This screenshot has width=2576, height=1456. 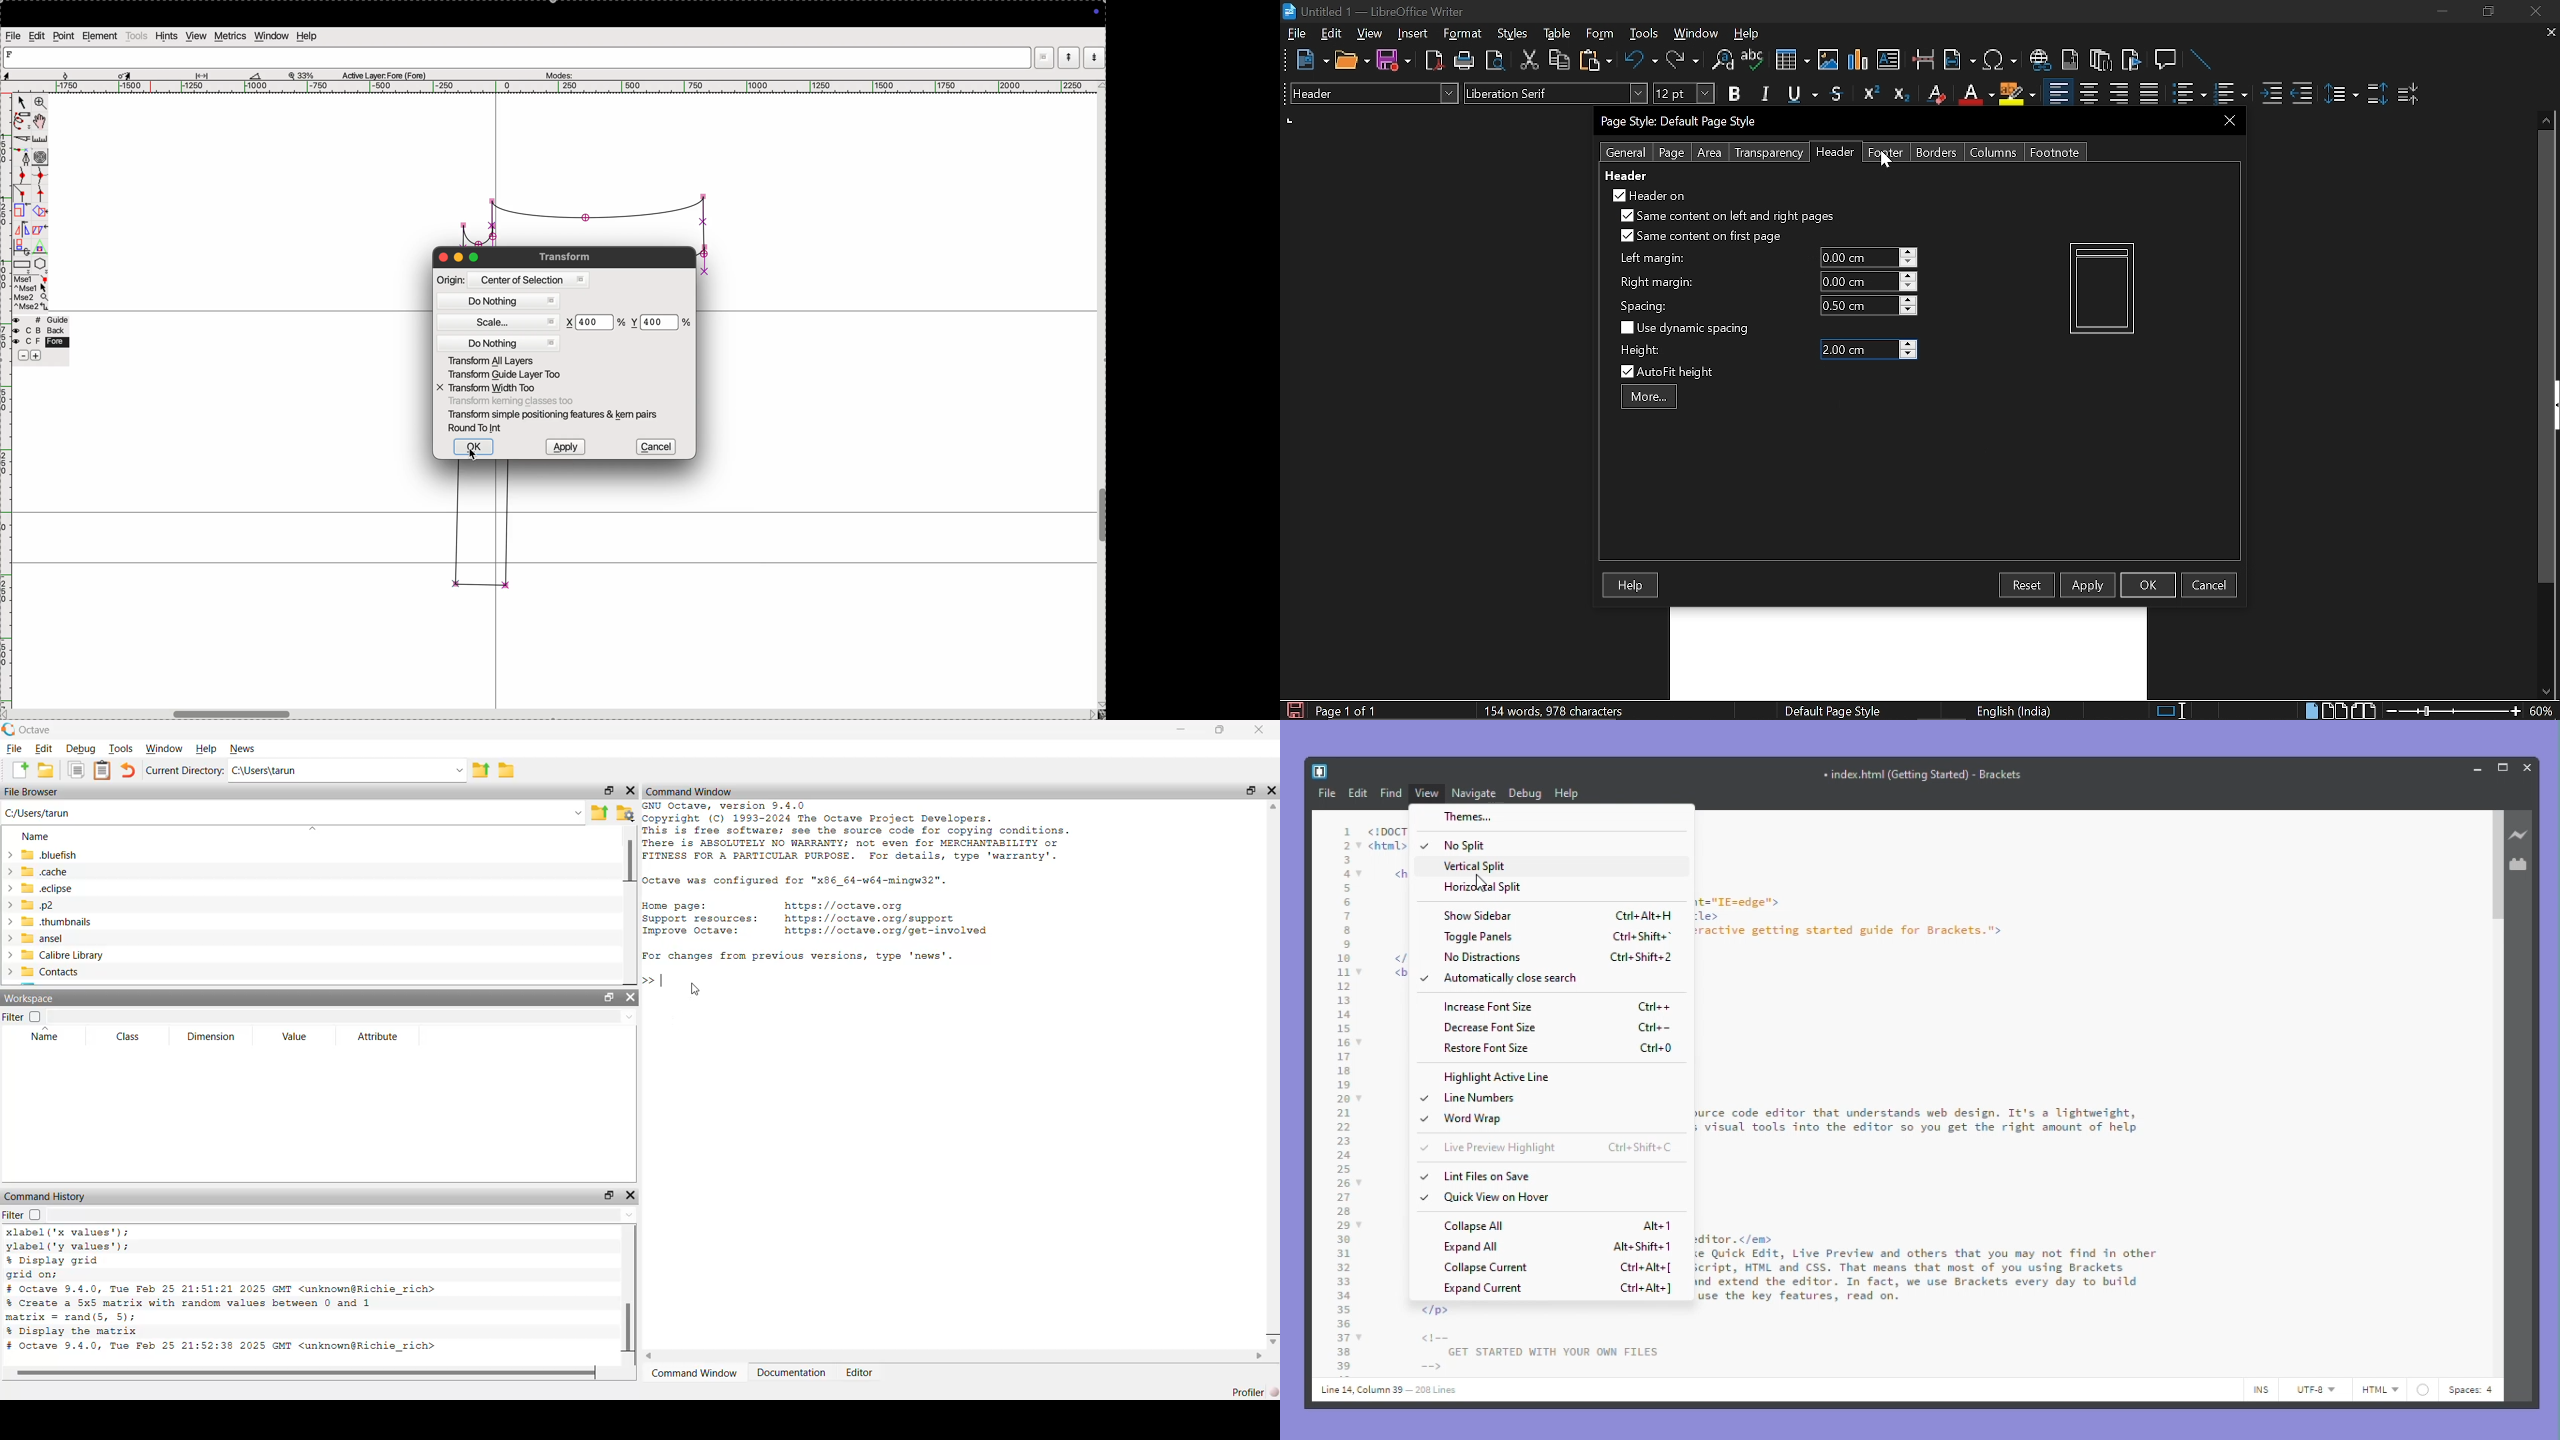 What do you see at coordinates (40, 264) in the screenshot?
I see `pentagon` at bounding box center [40, 264].